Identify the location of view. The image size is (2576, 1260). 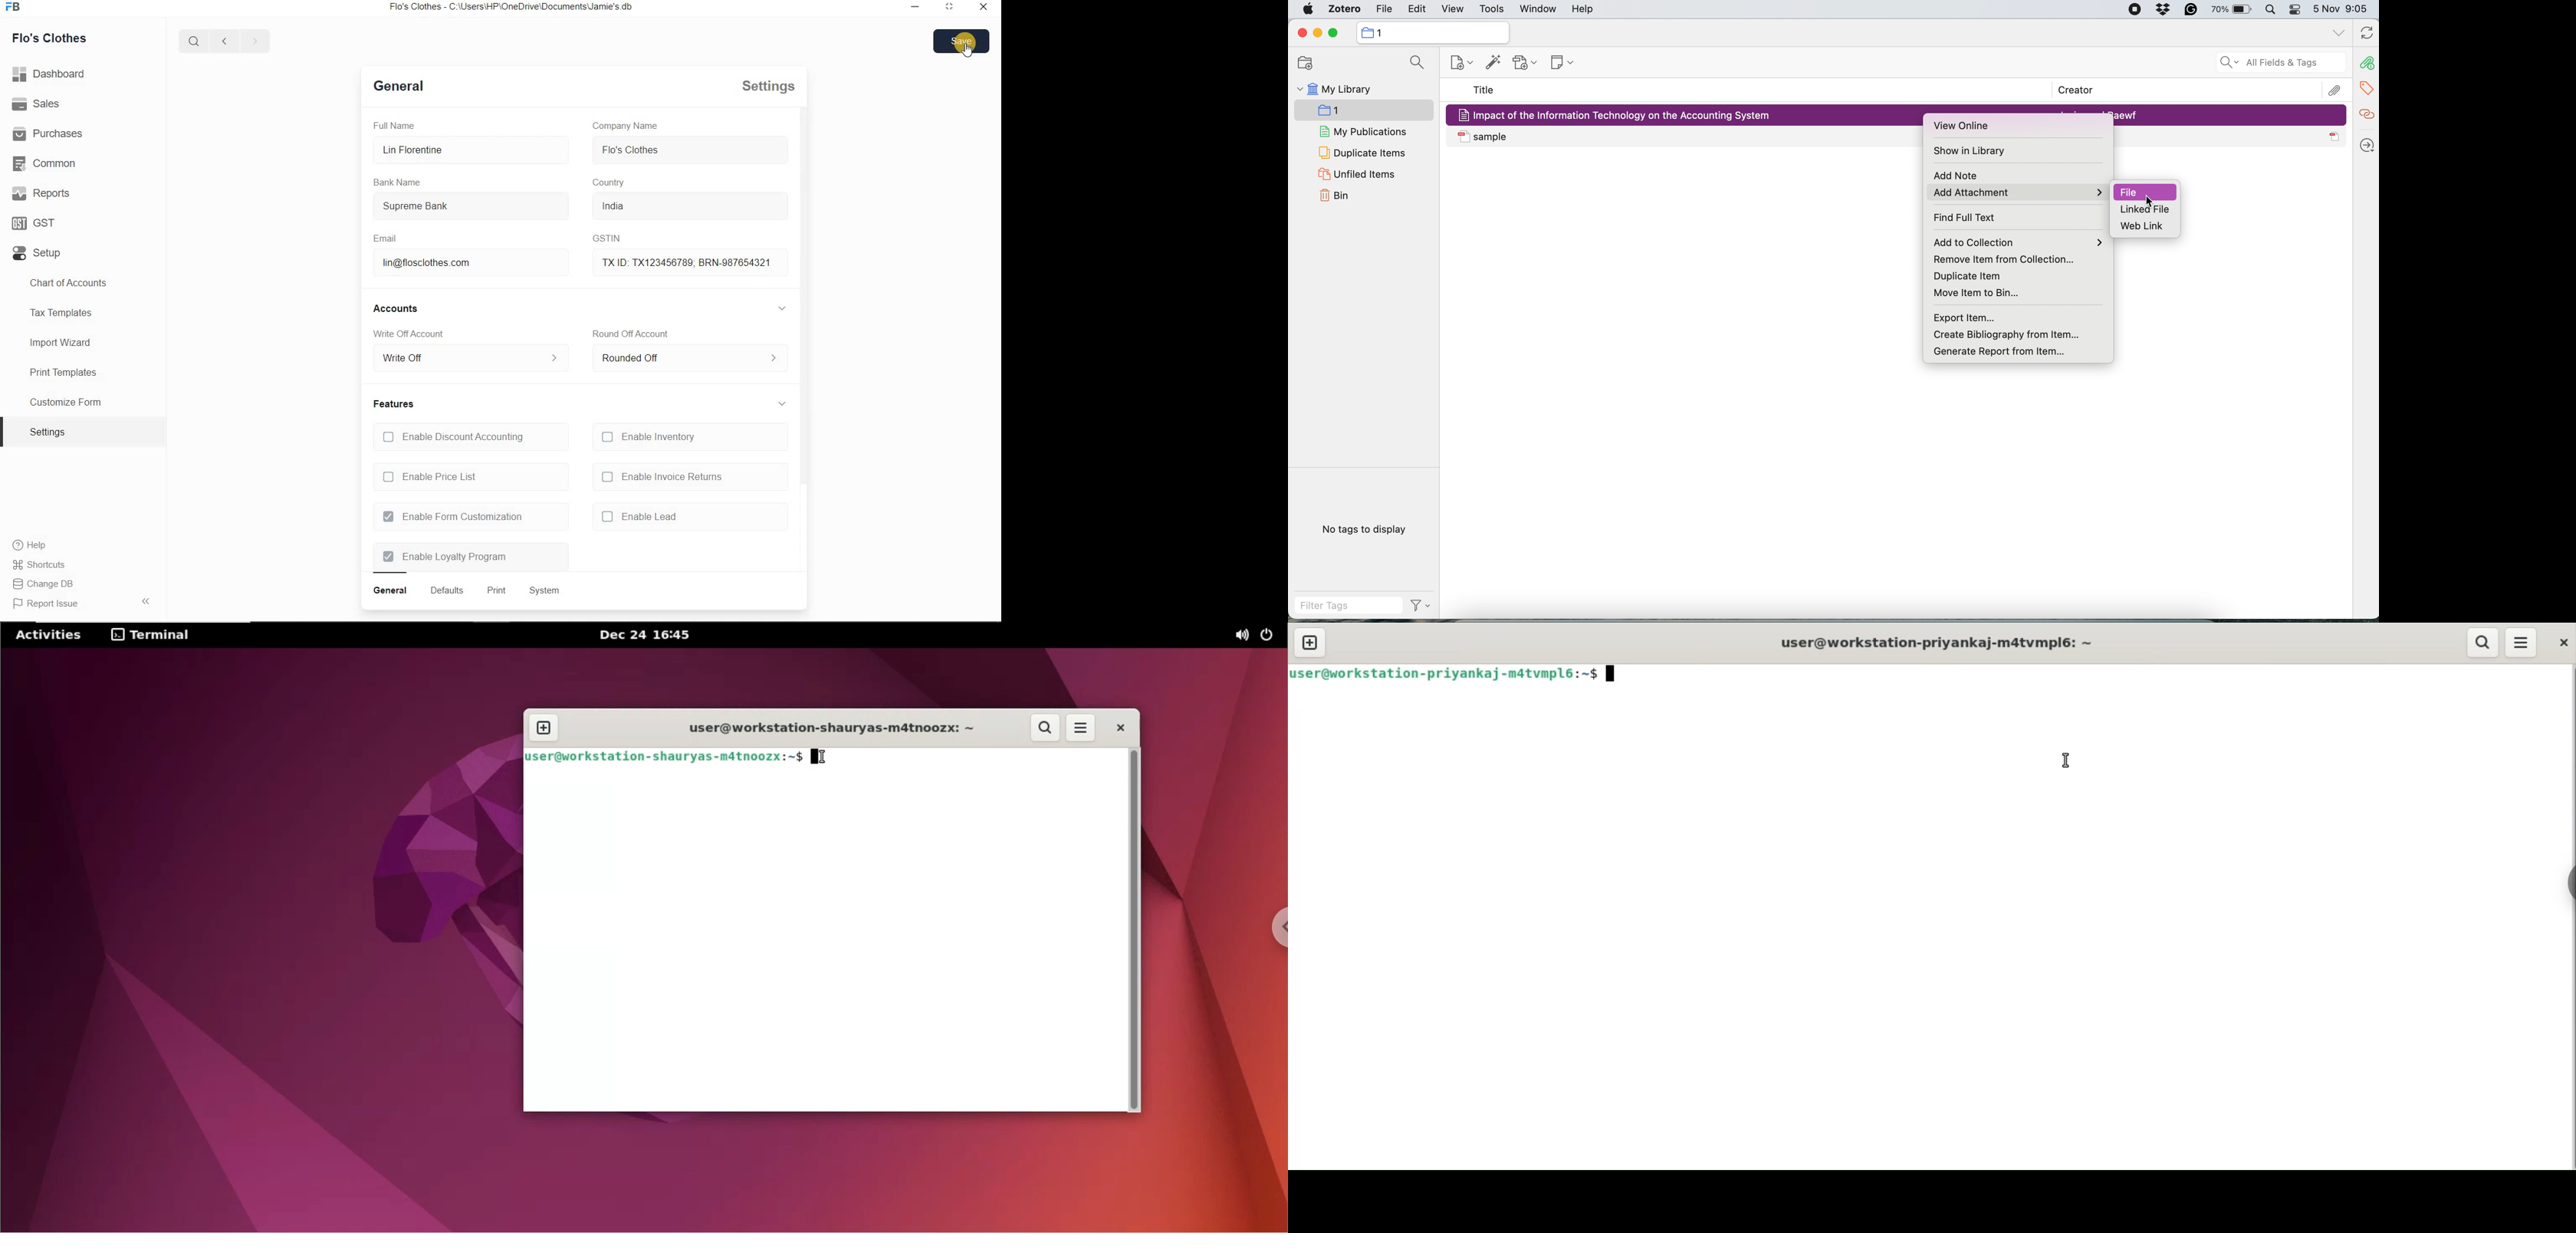
(1453, 10).